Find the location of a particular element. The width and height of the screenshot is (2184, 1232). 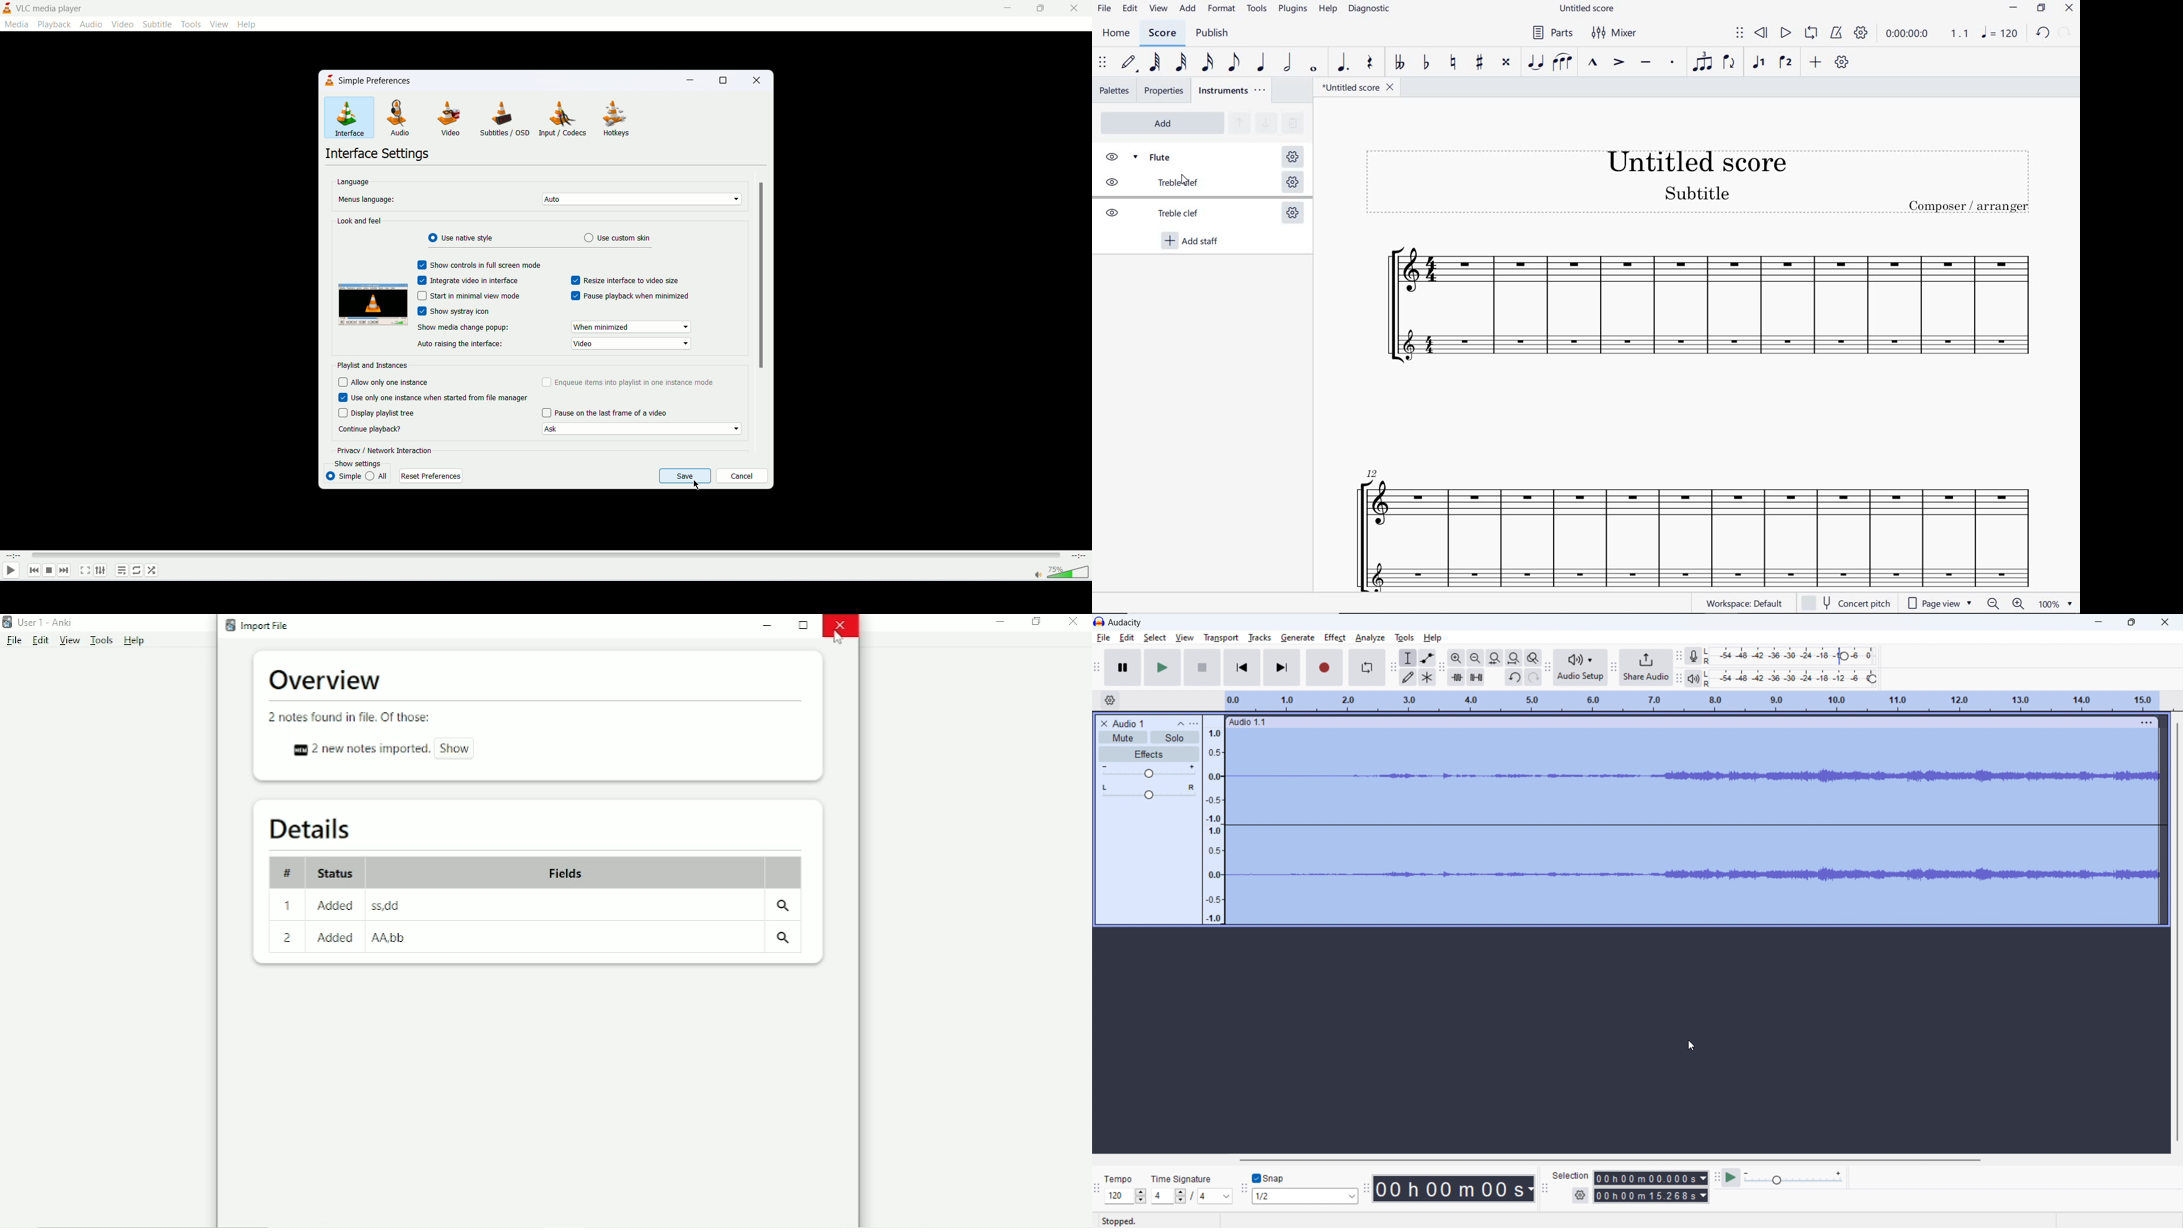

transport toolbar is located at coordinates (1098, 666).